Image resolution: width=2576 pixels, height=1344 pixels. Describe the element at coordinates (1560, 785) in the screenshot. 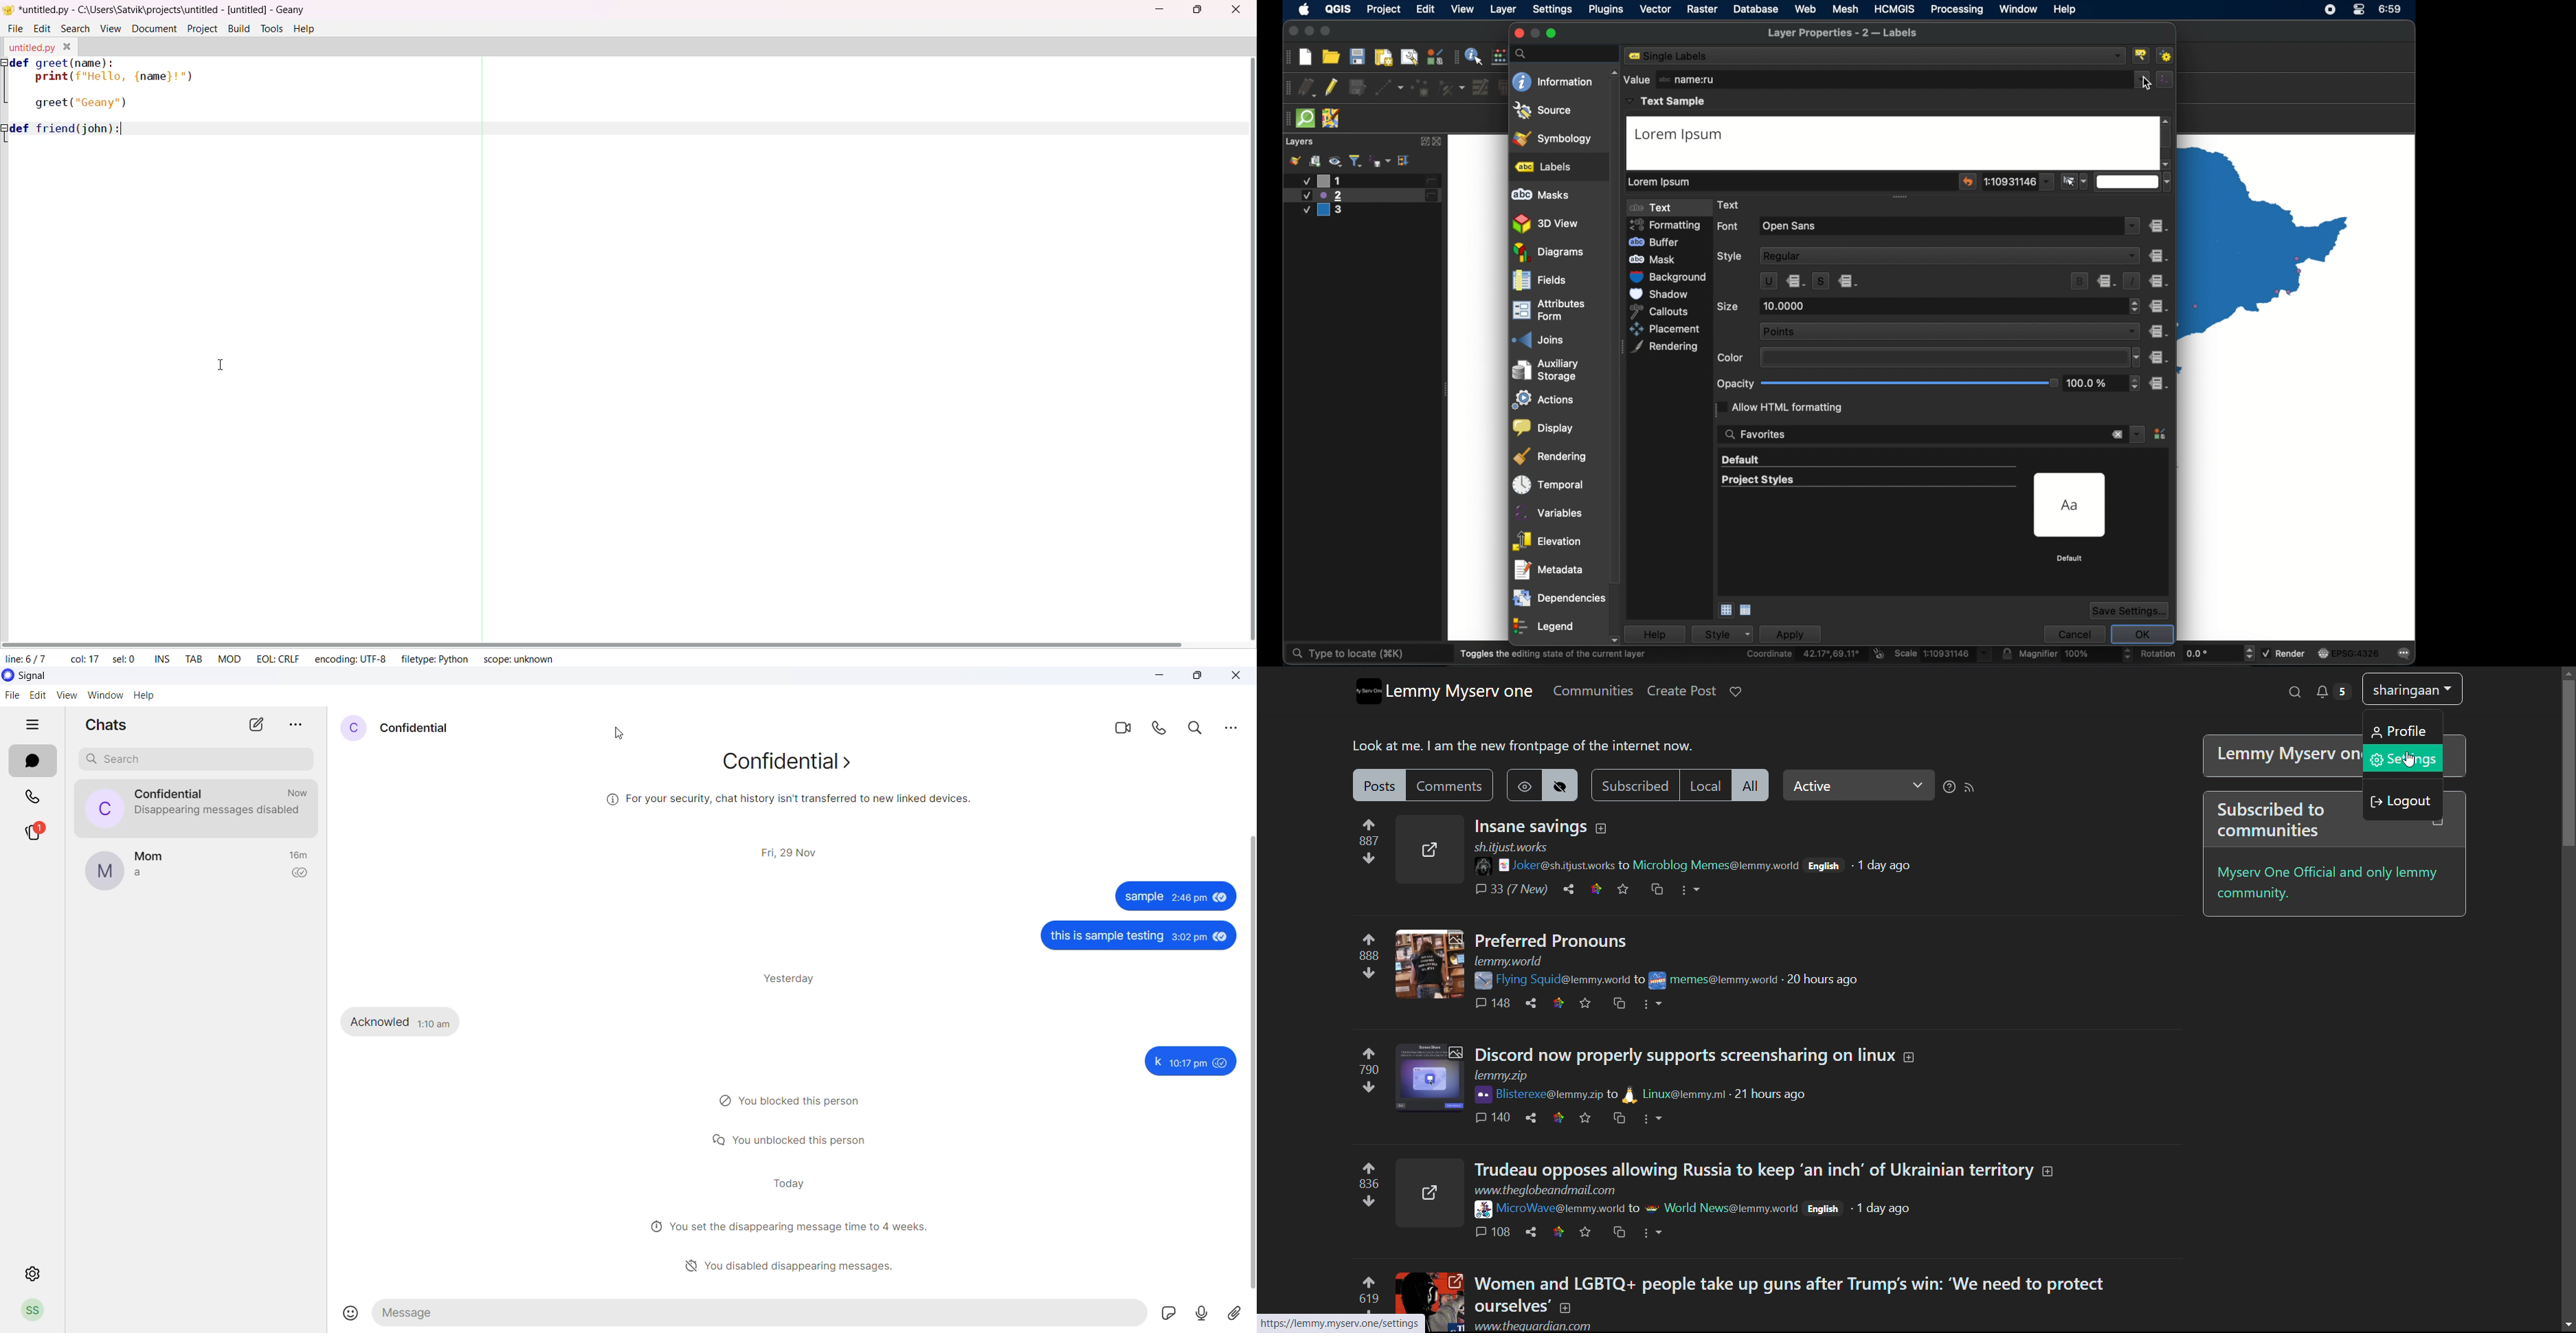

I see `hide hideen posts` at that location.